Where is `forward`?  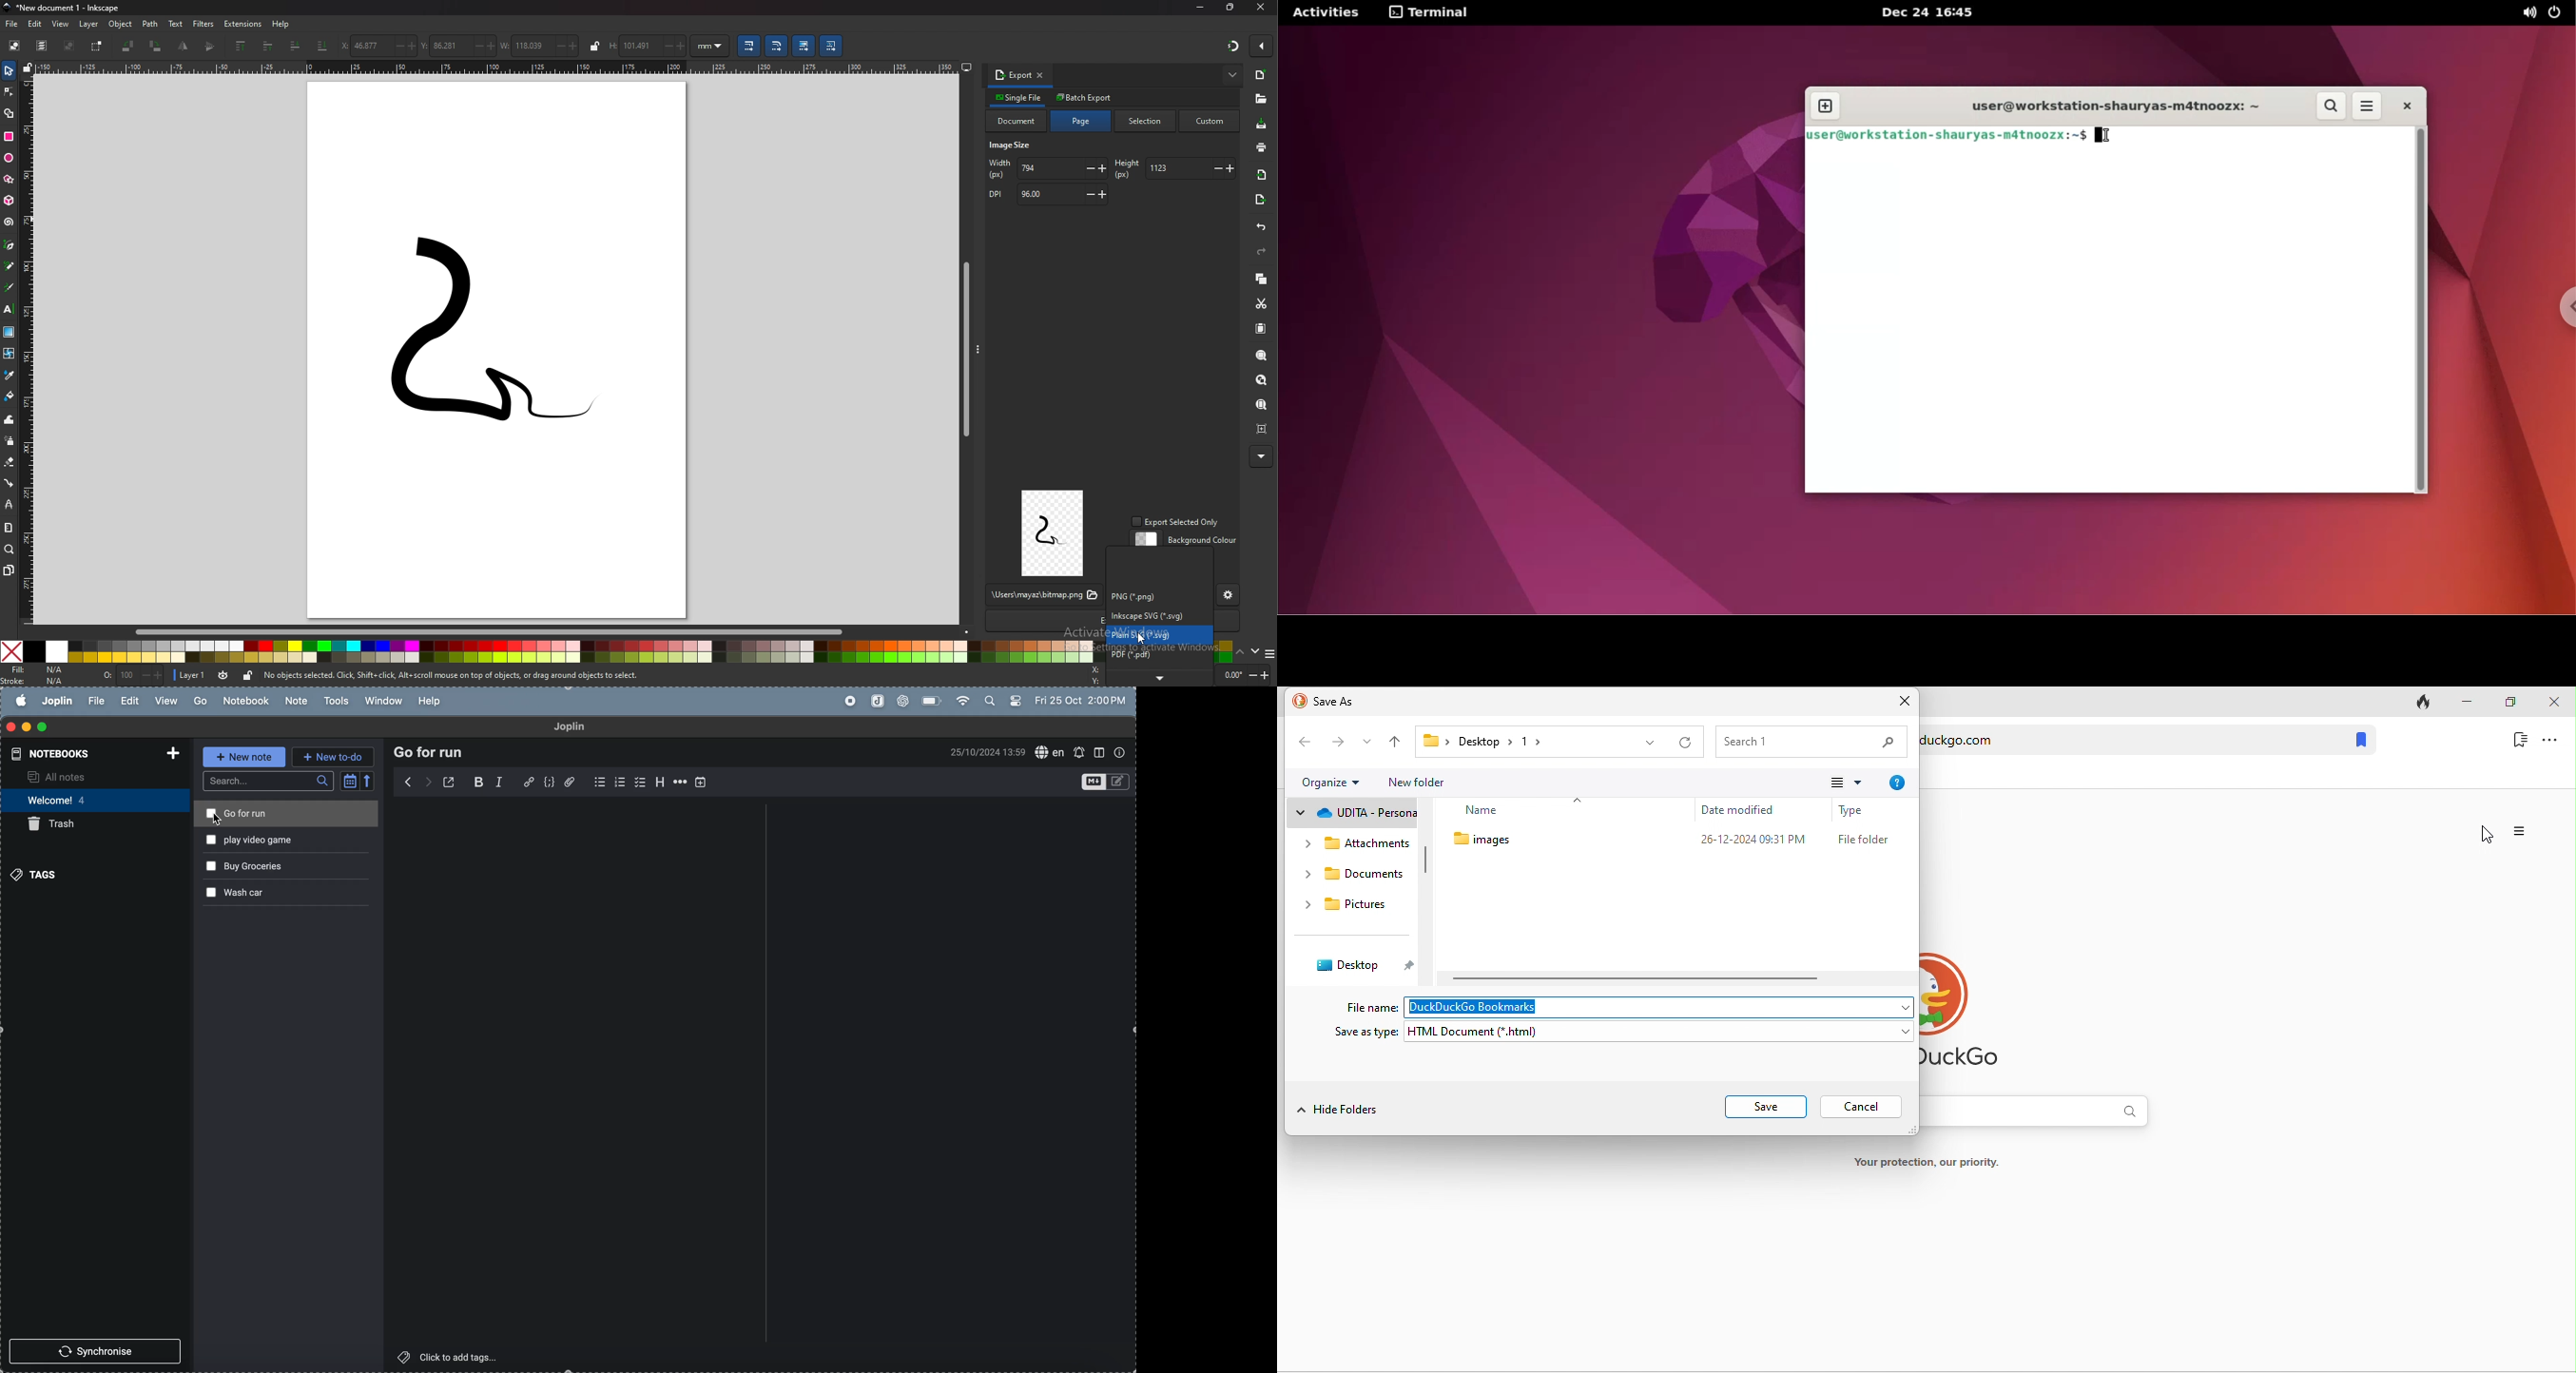
forward is located at coordinates (408, 782).